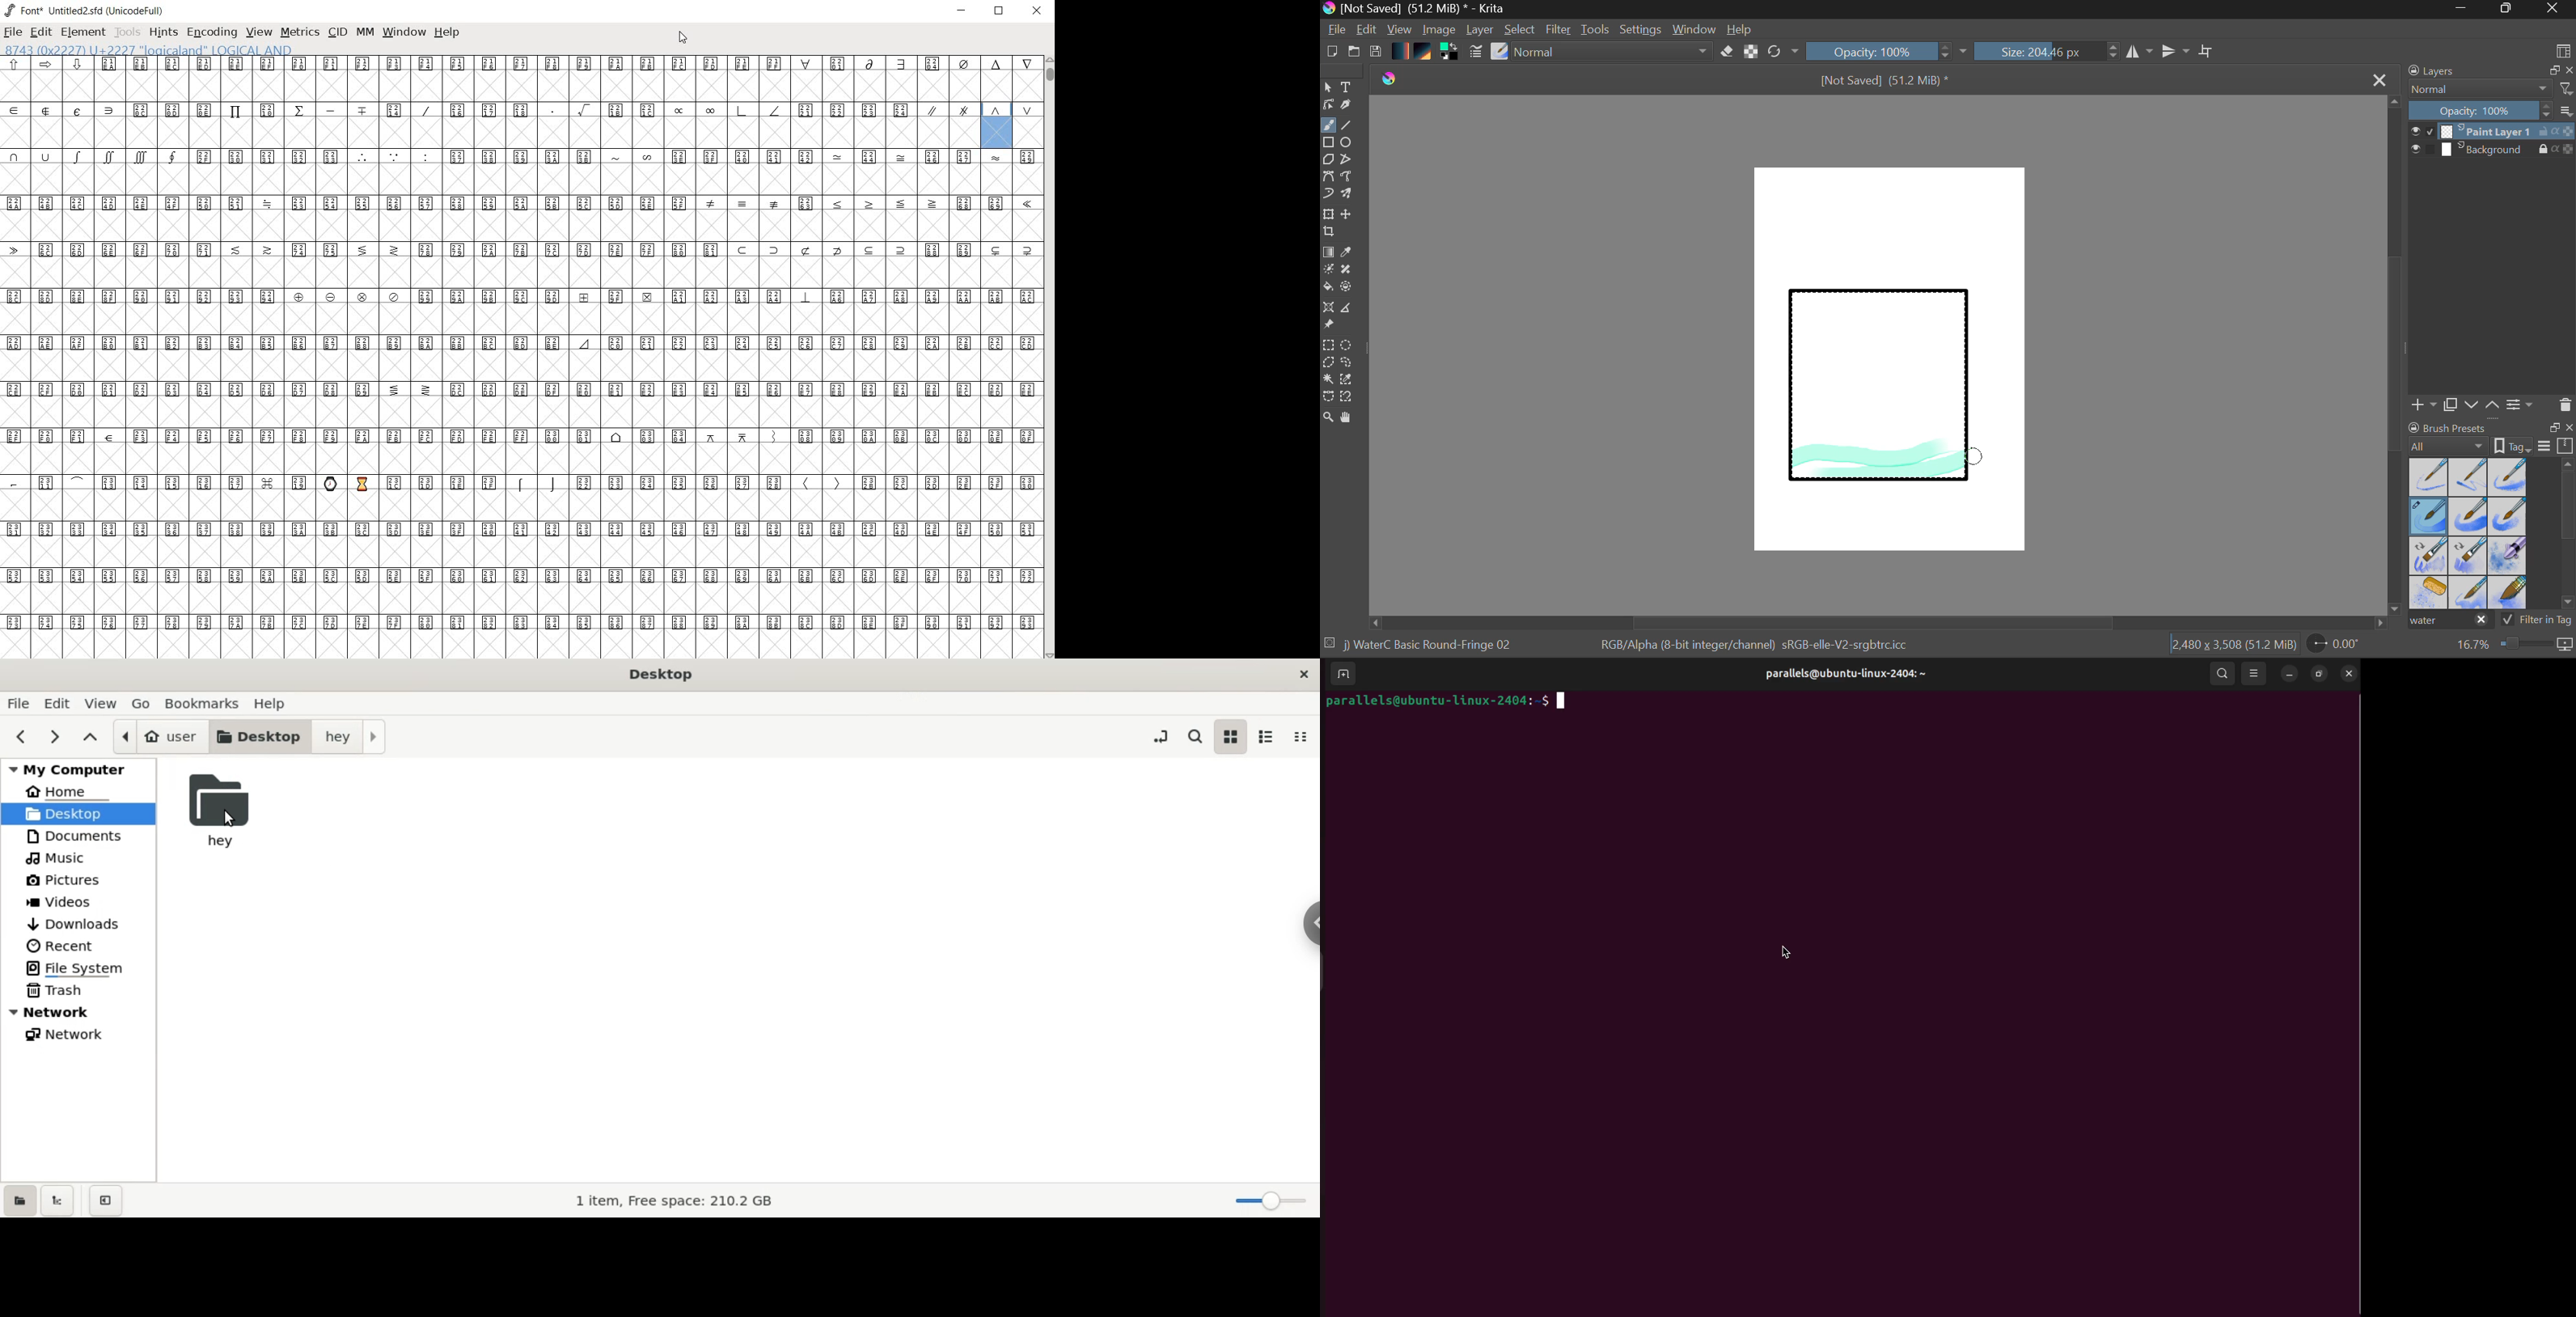  I want to click on help, so click(447, 33).